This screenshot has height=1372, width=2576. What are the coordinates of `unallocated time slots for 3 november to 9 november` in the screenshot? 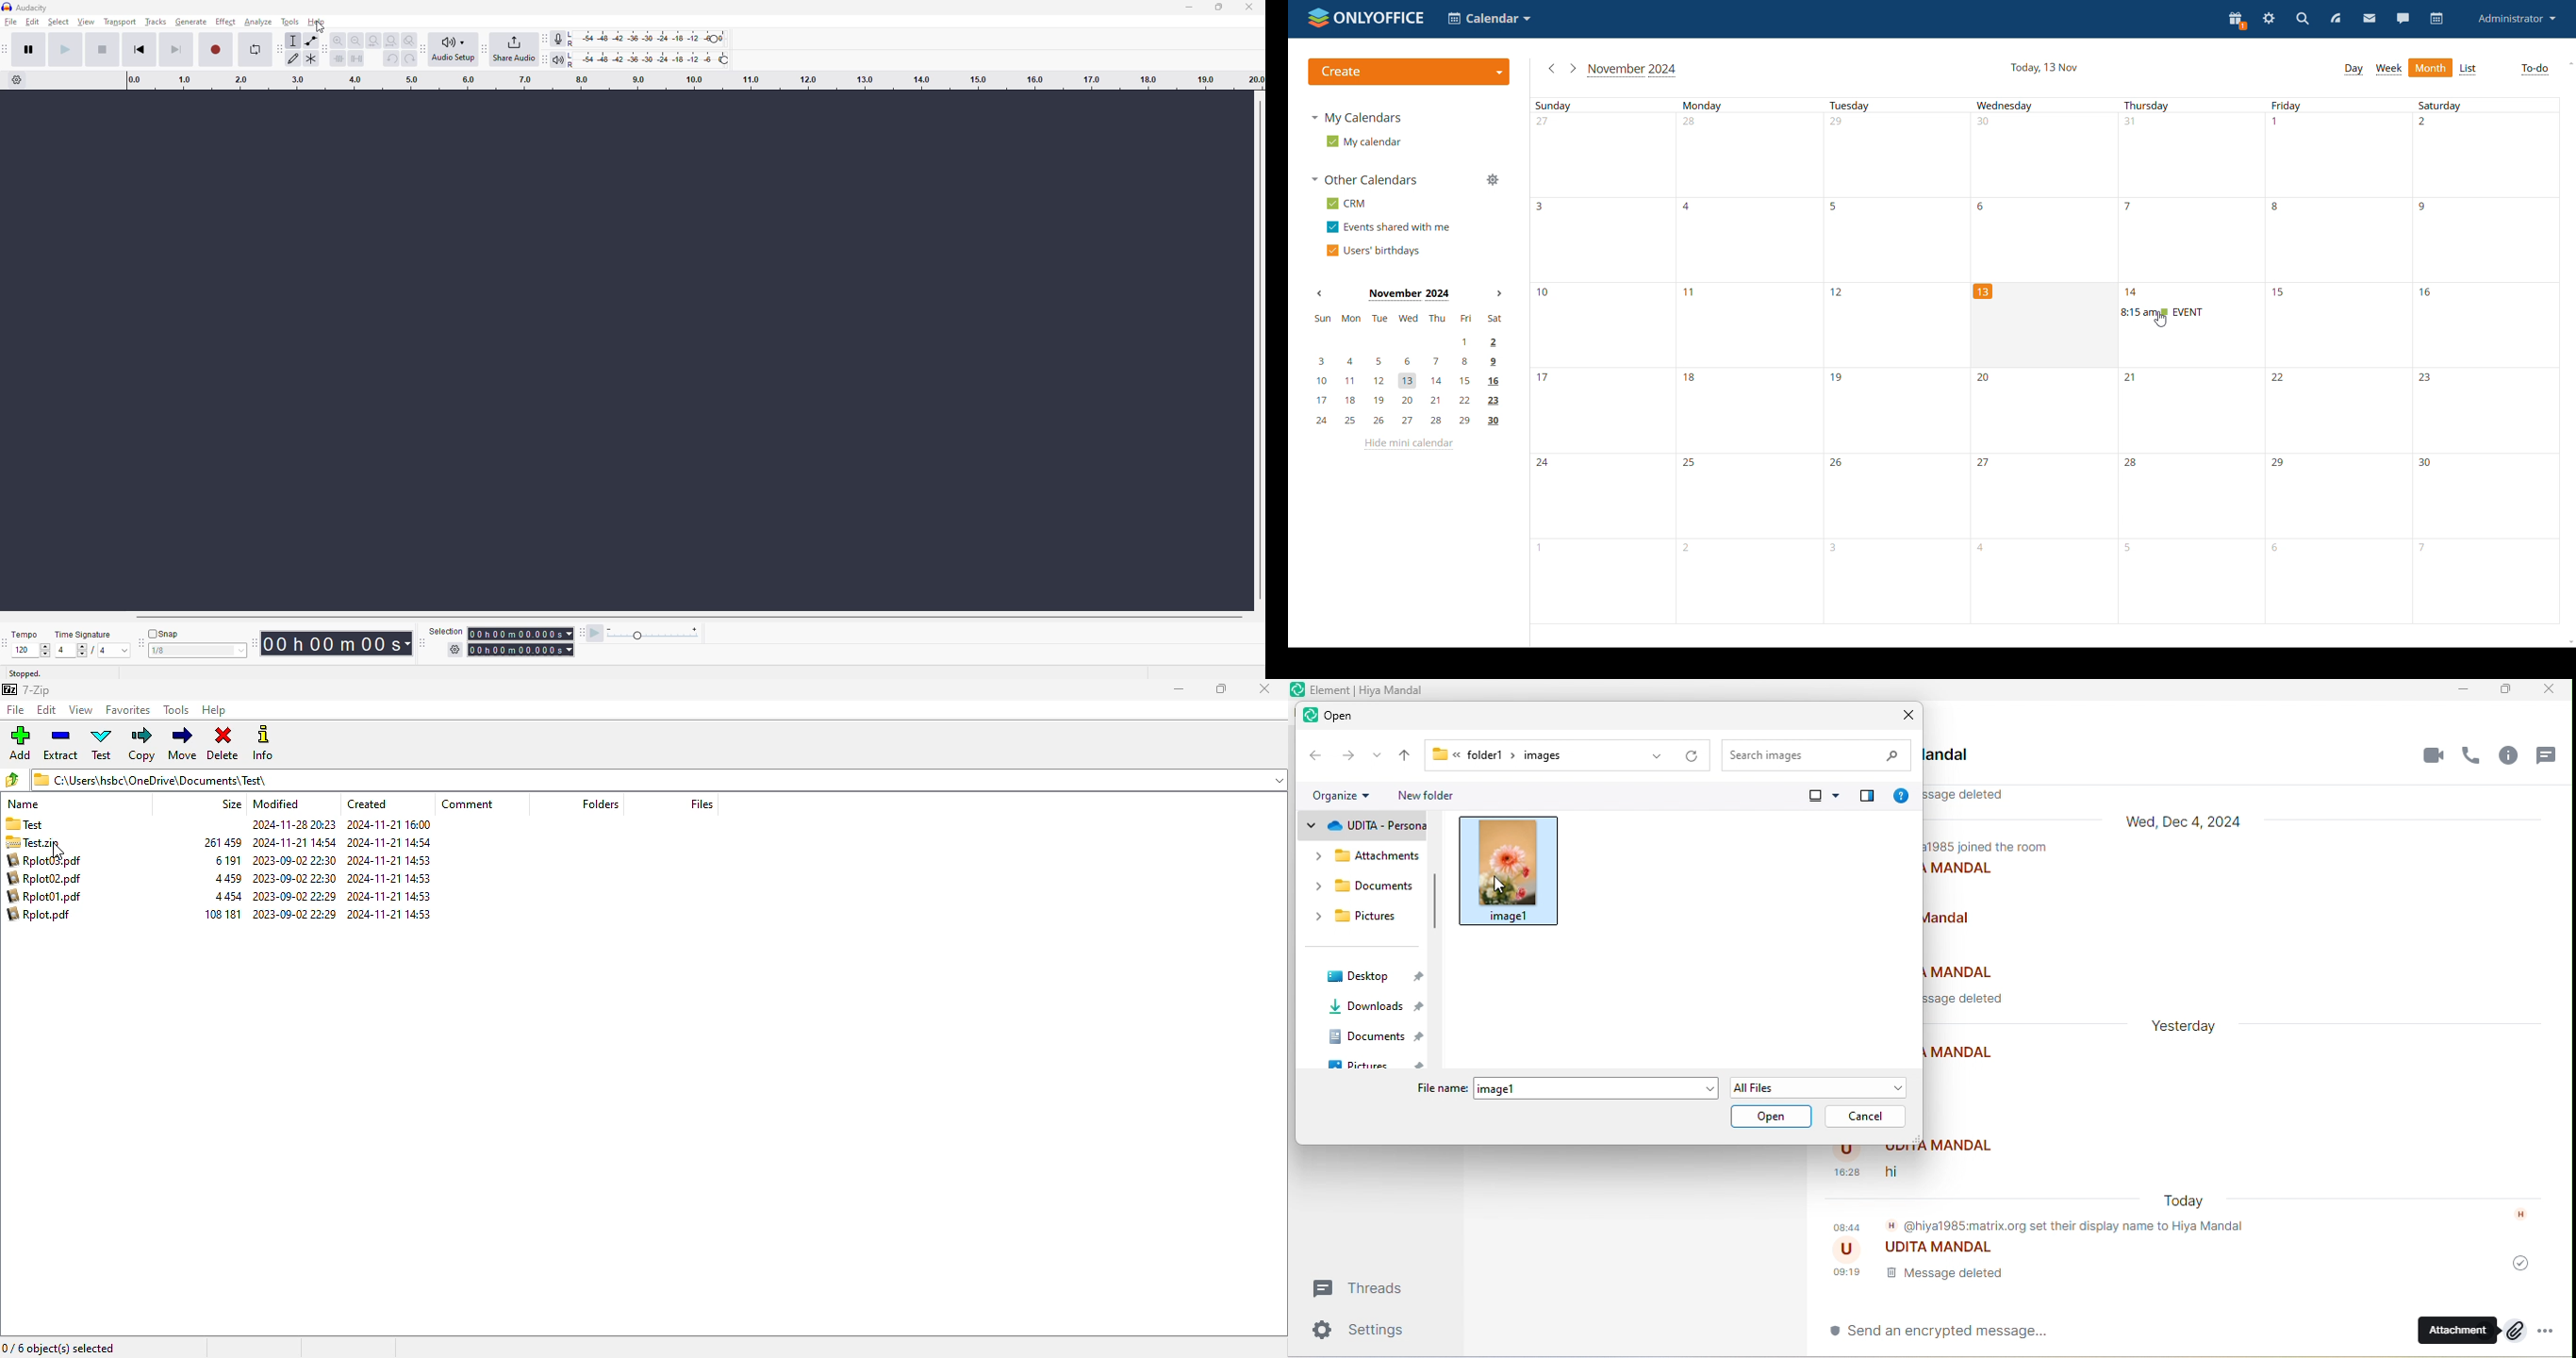 It's located at (2051, 240).